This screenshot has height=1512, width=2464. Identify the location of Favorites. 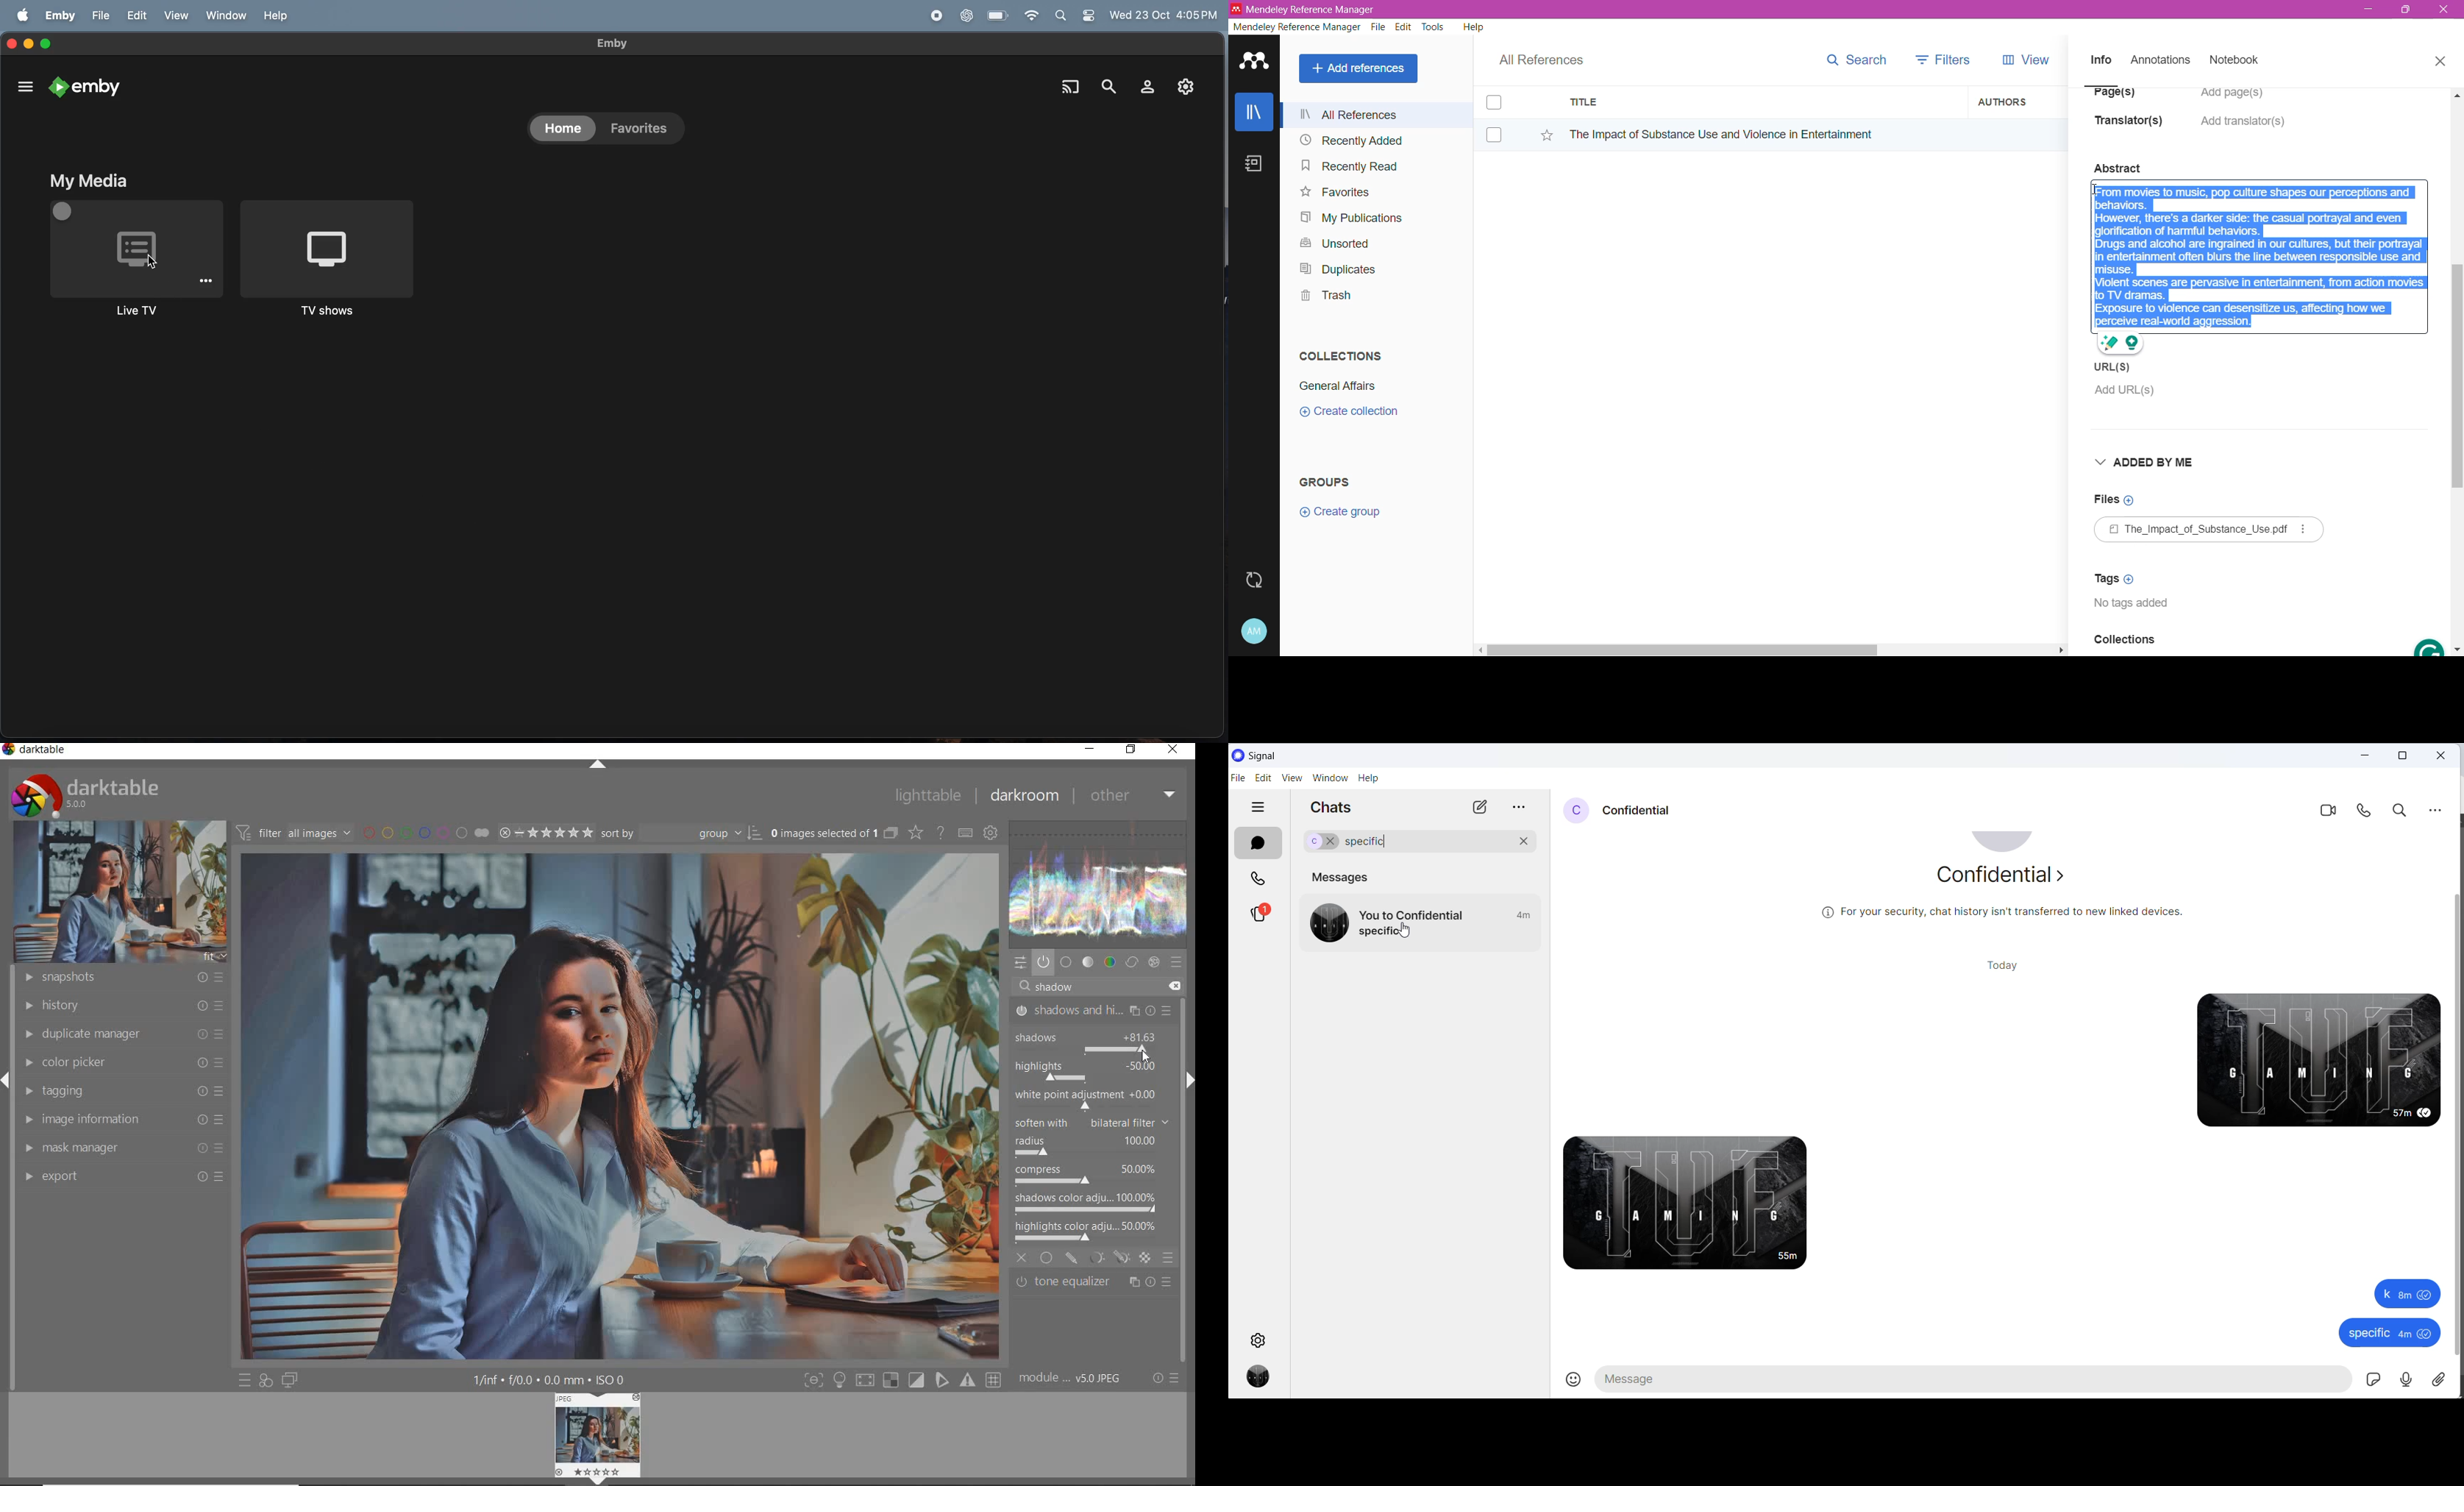
(1334, 192).